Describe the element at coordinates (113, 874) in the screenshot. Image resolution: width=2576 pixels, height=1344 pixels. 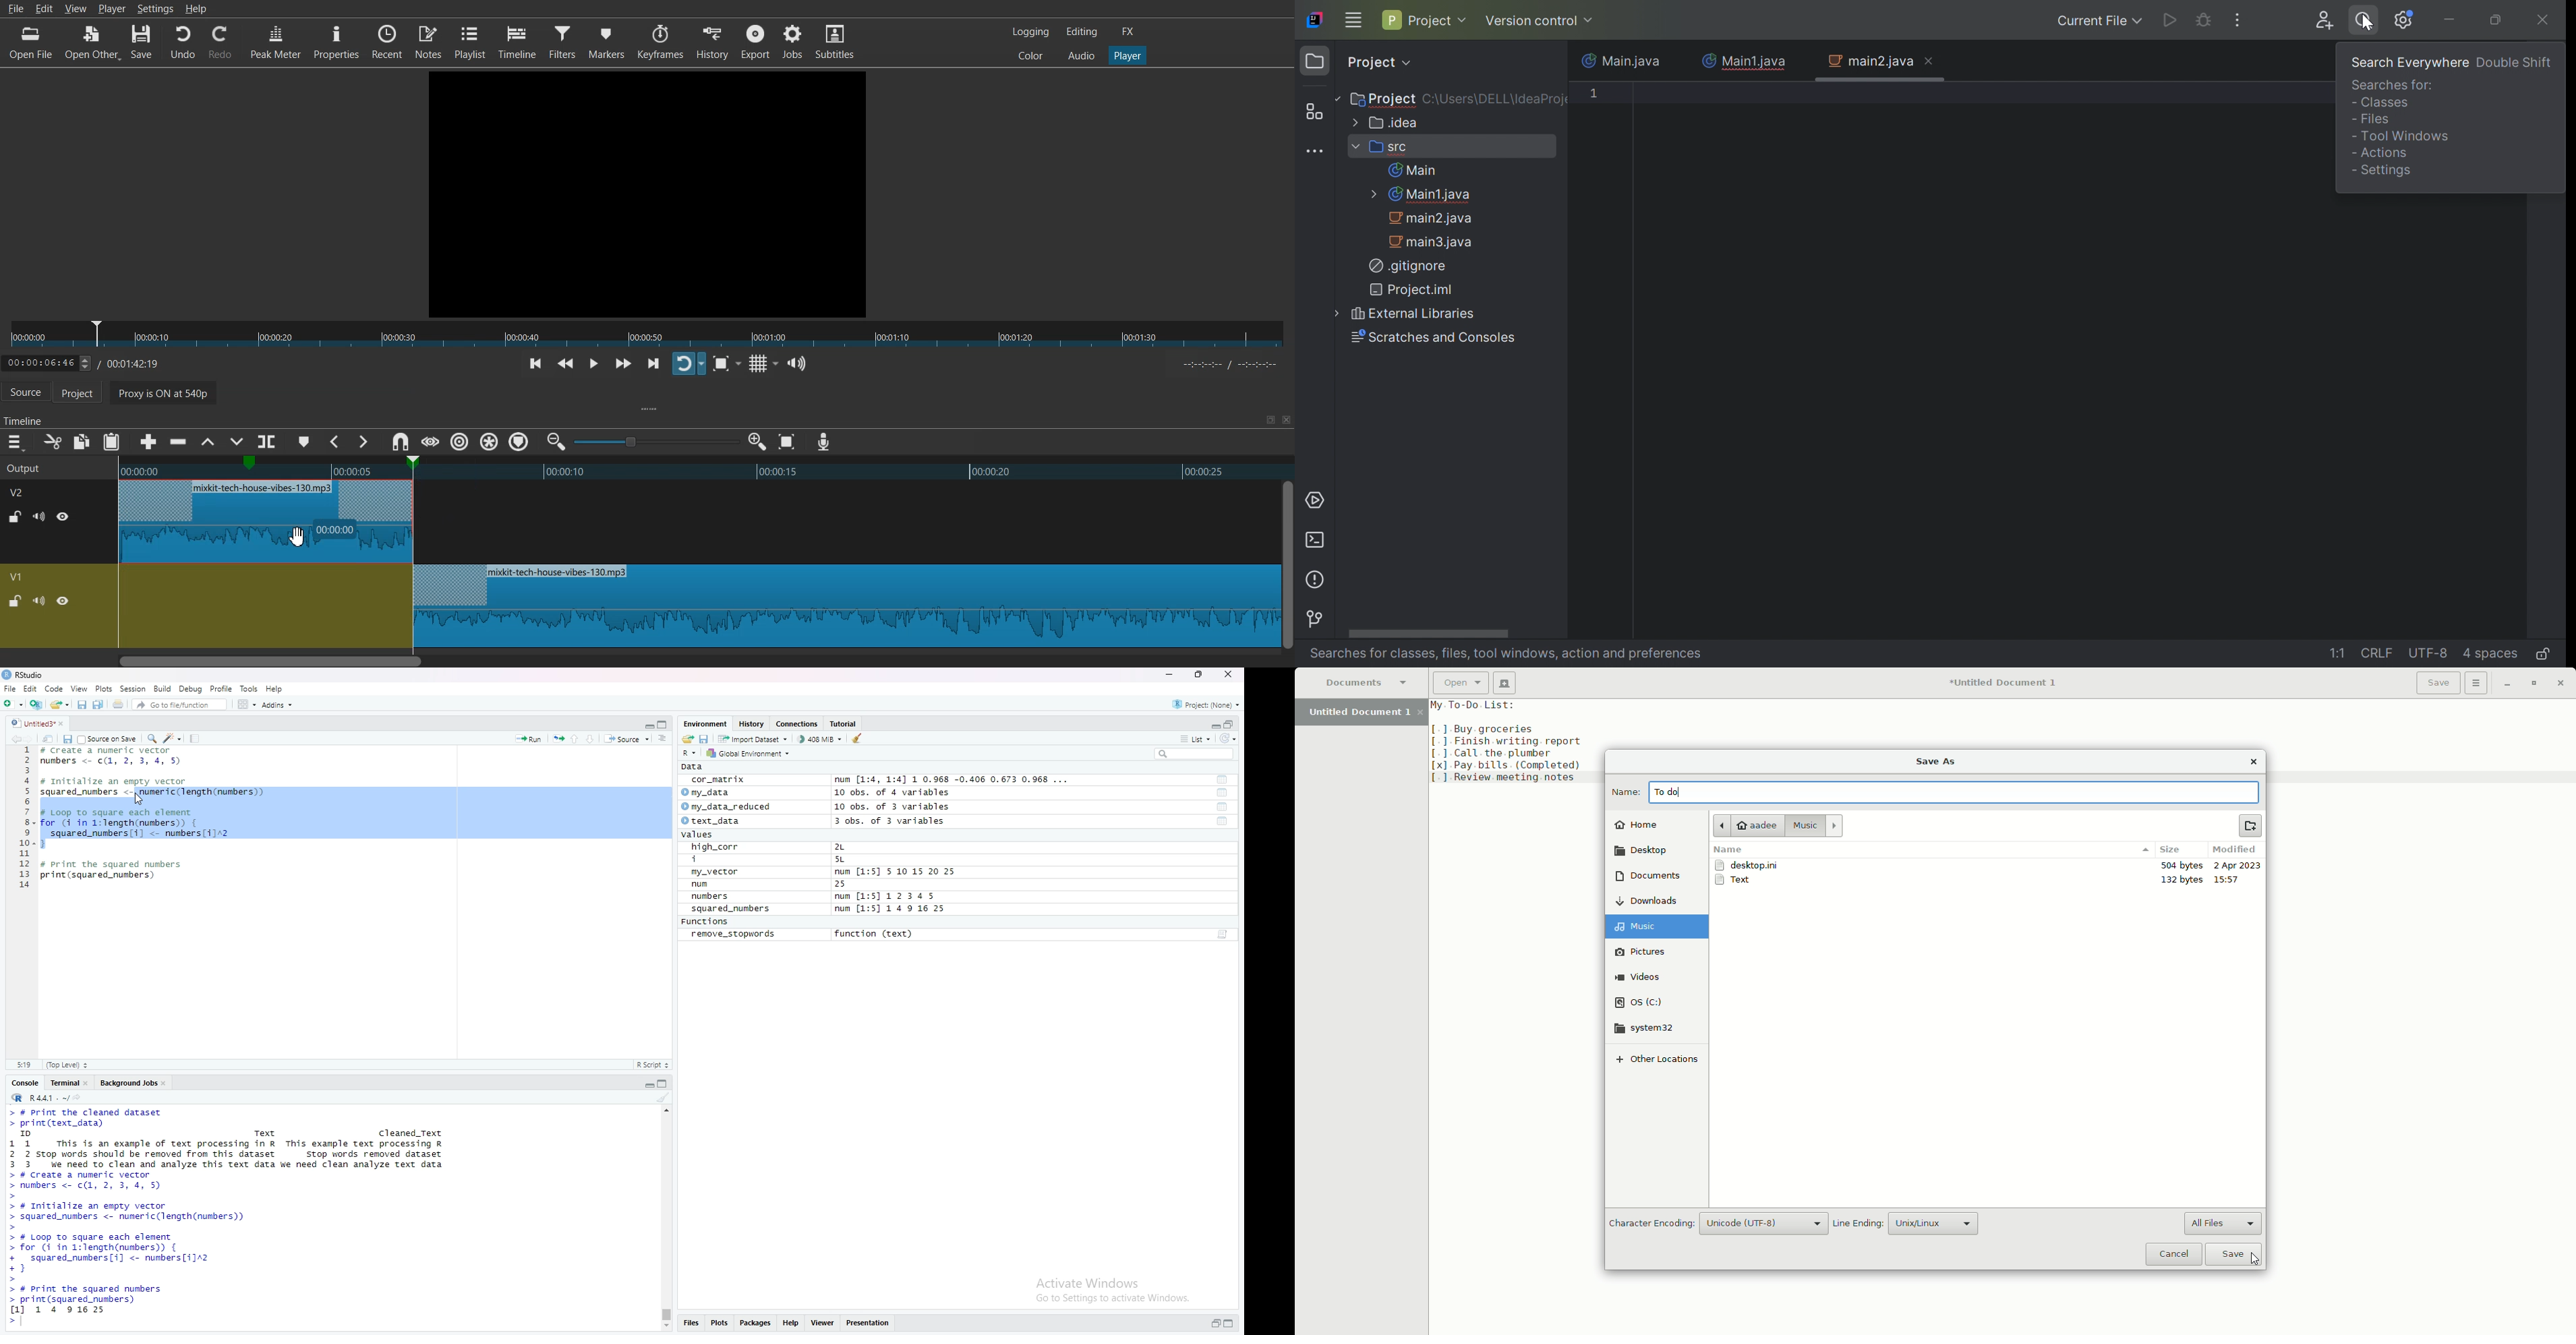
I see `# Print the squared numbers
print (squared_nunbers)` at that location.